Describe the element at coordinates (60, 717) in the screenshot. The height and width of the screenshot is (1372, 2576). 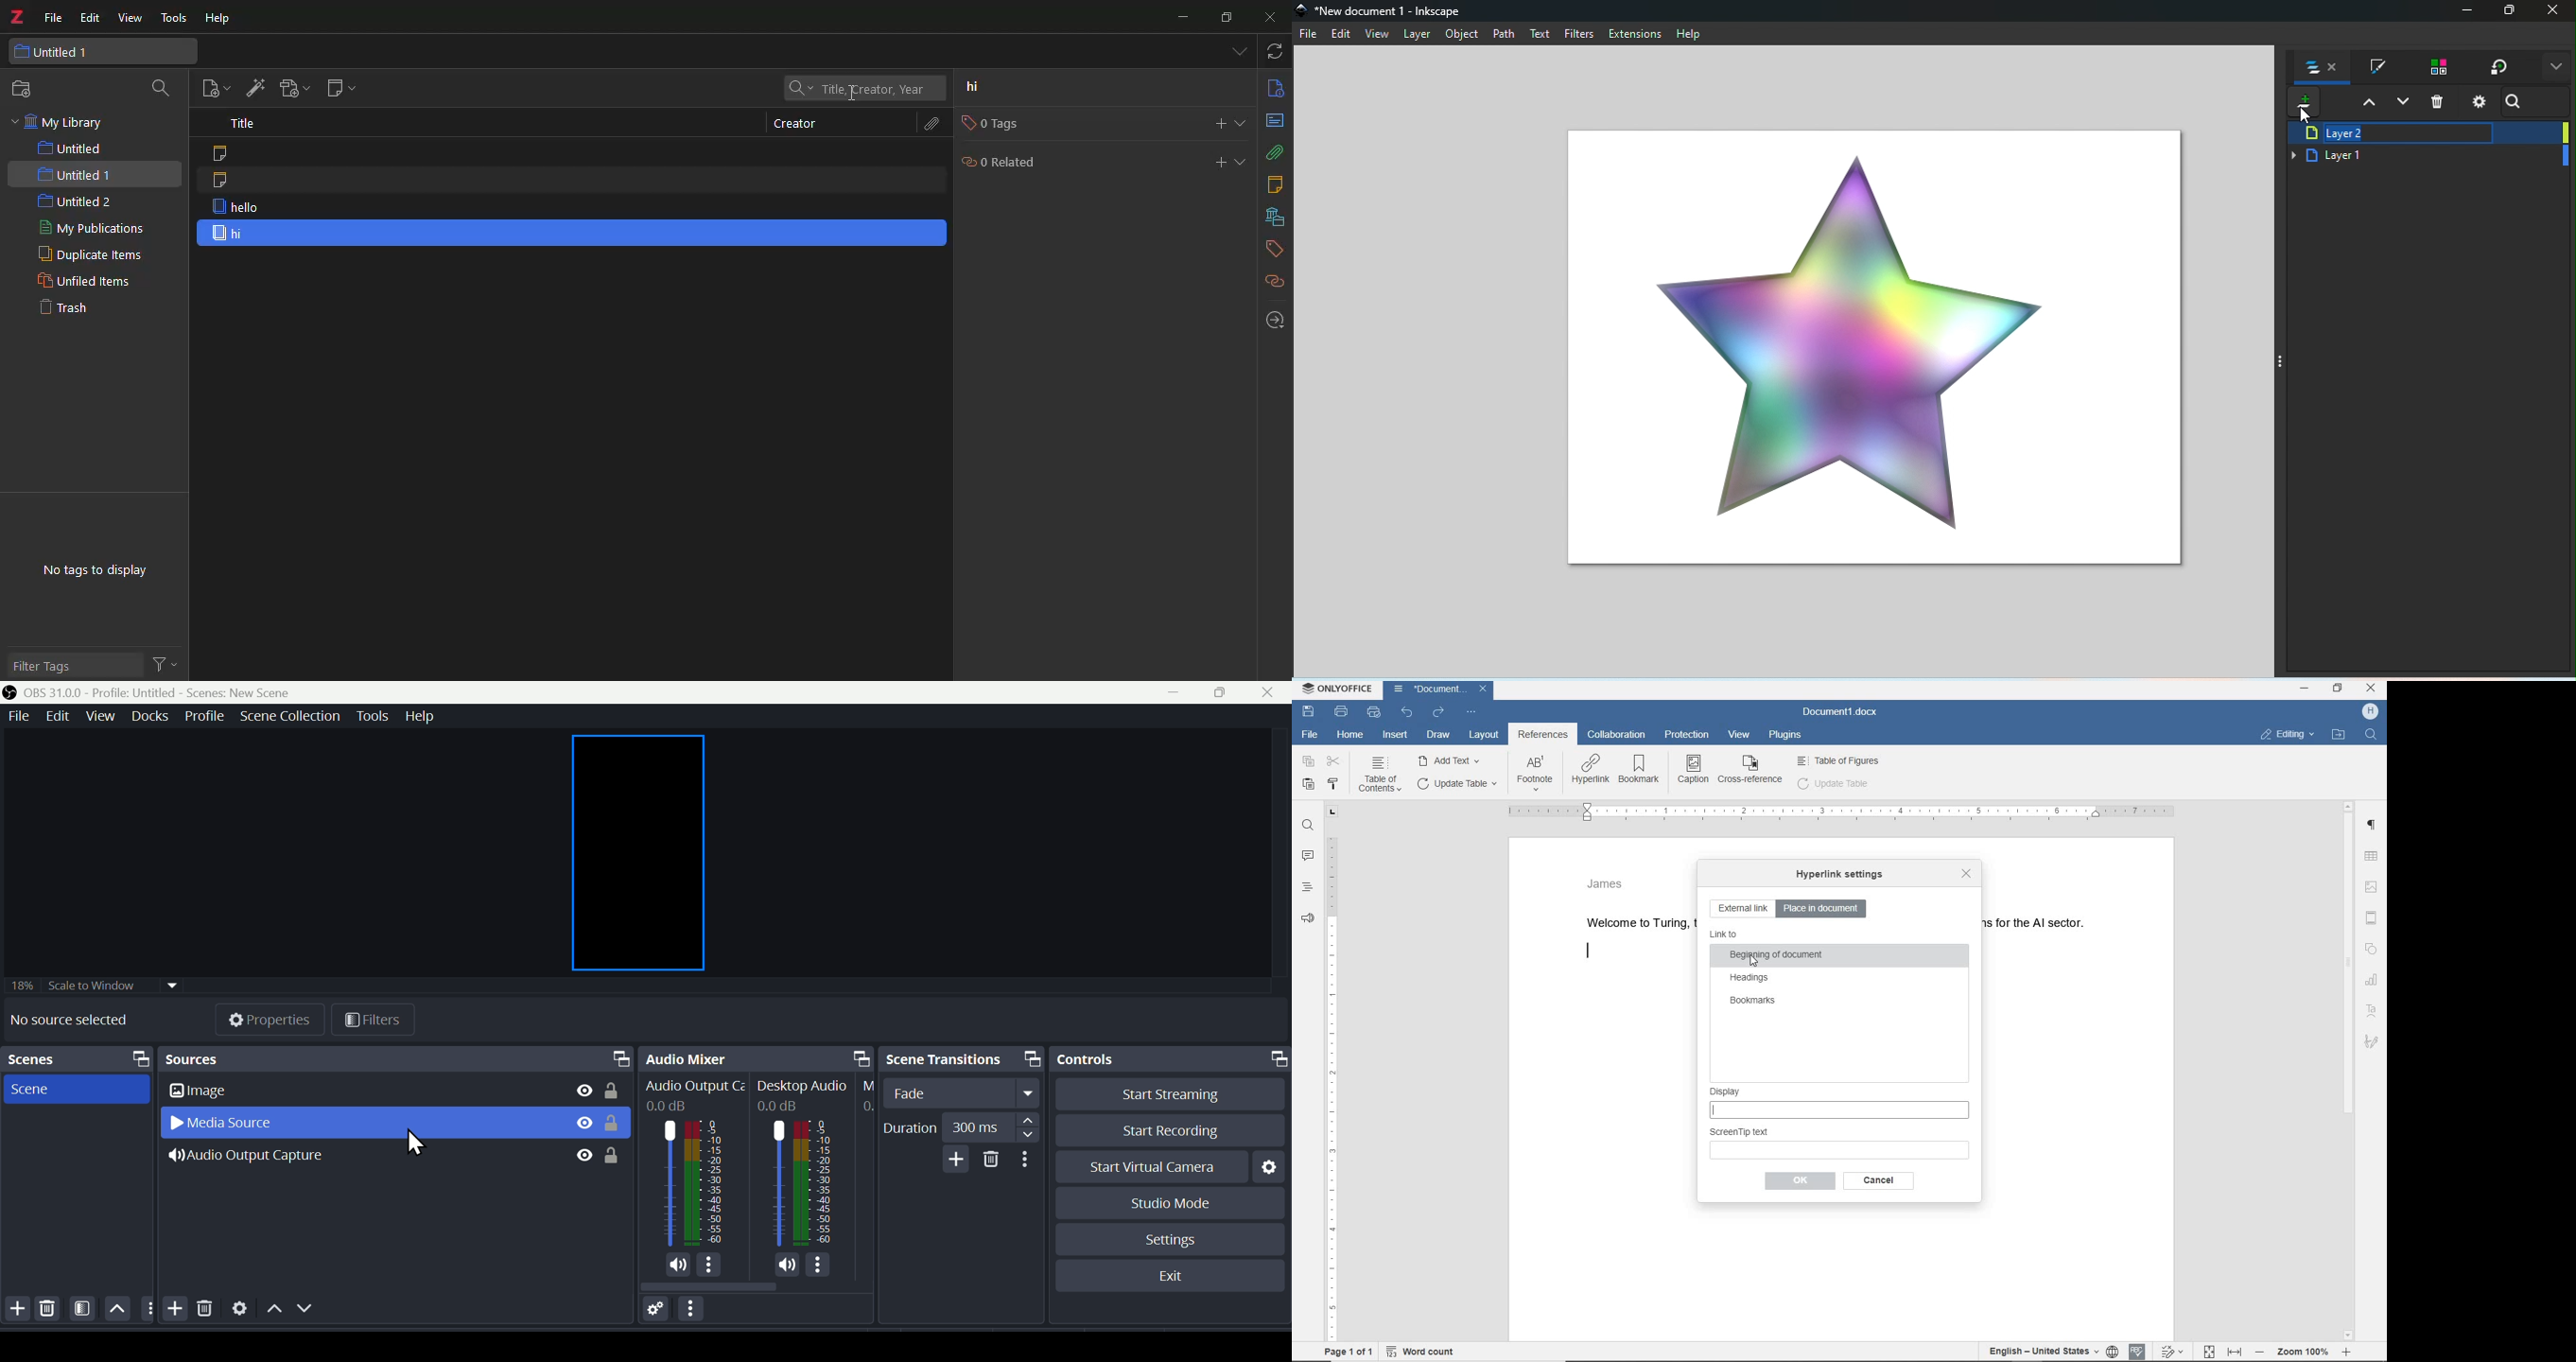
I see `Edit` at that location.